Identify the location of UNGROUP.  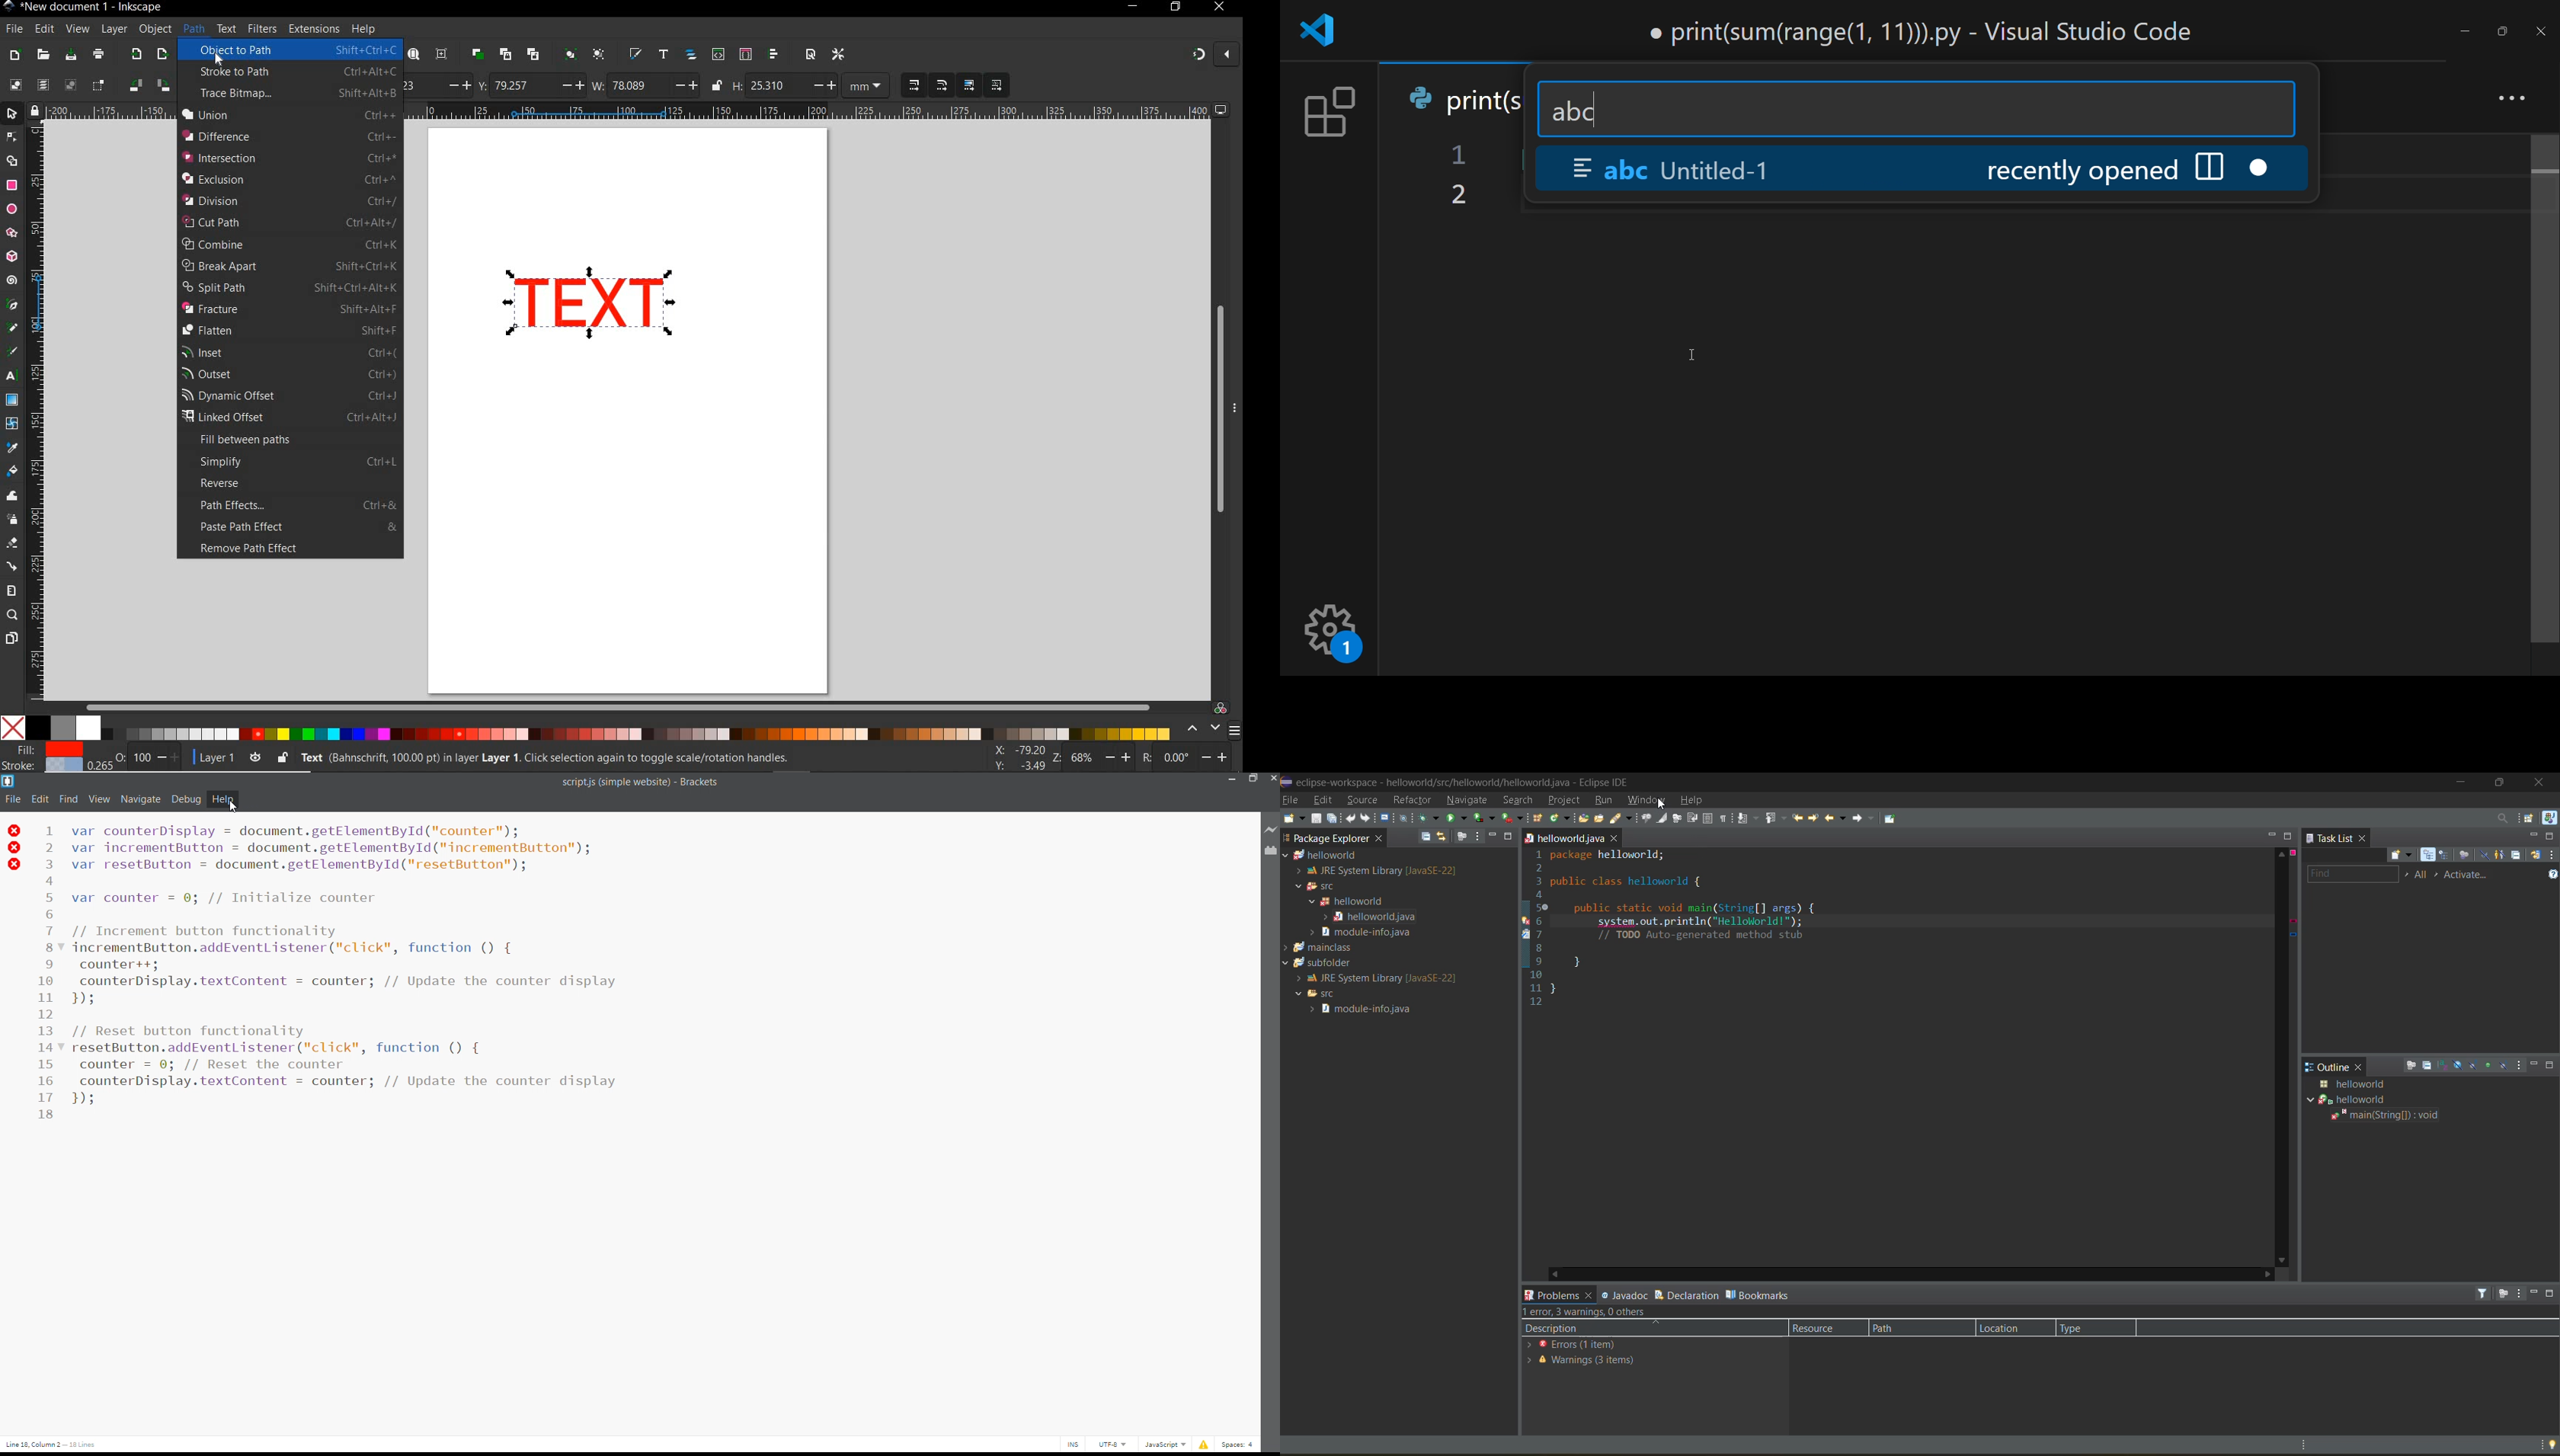
(599, 55).